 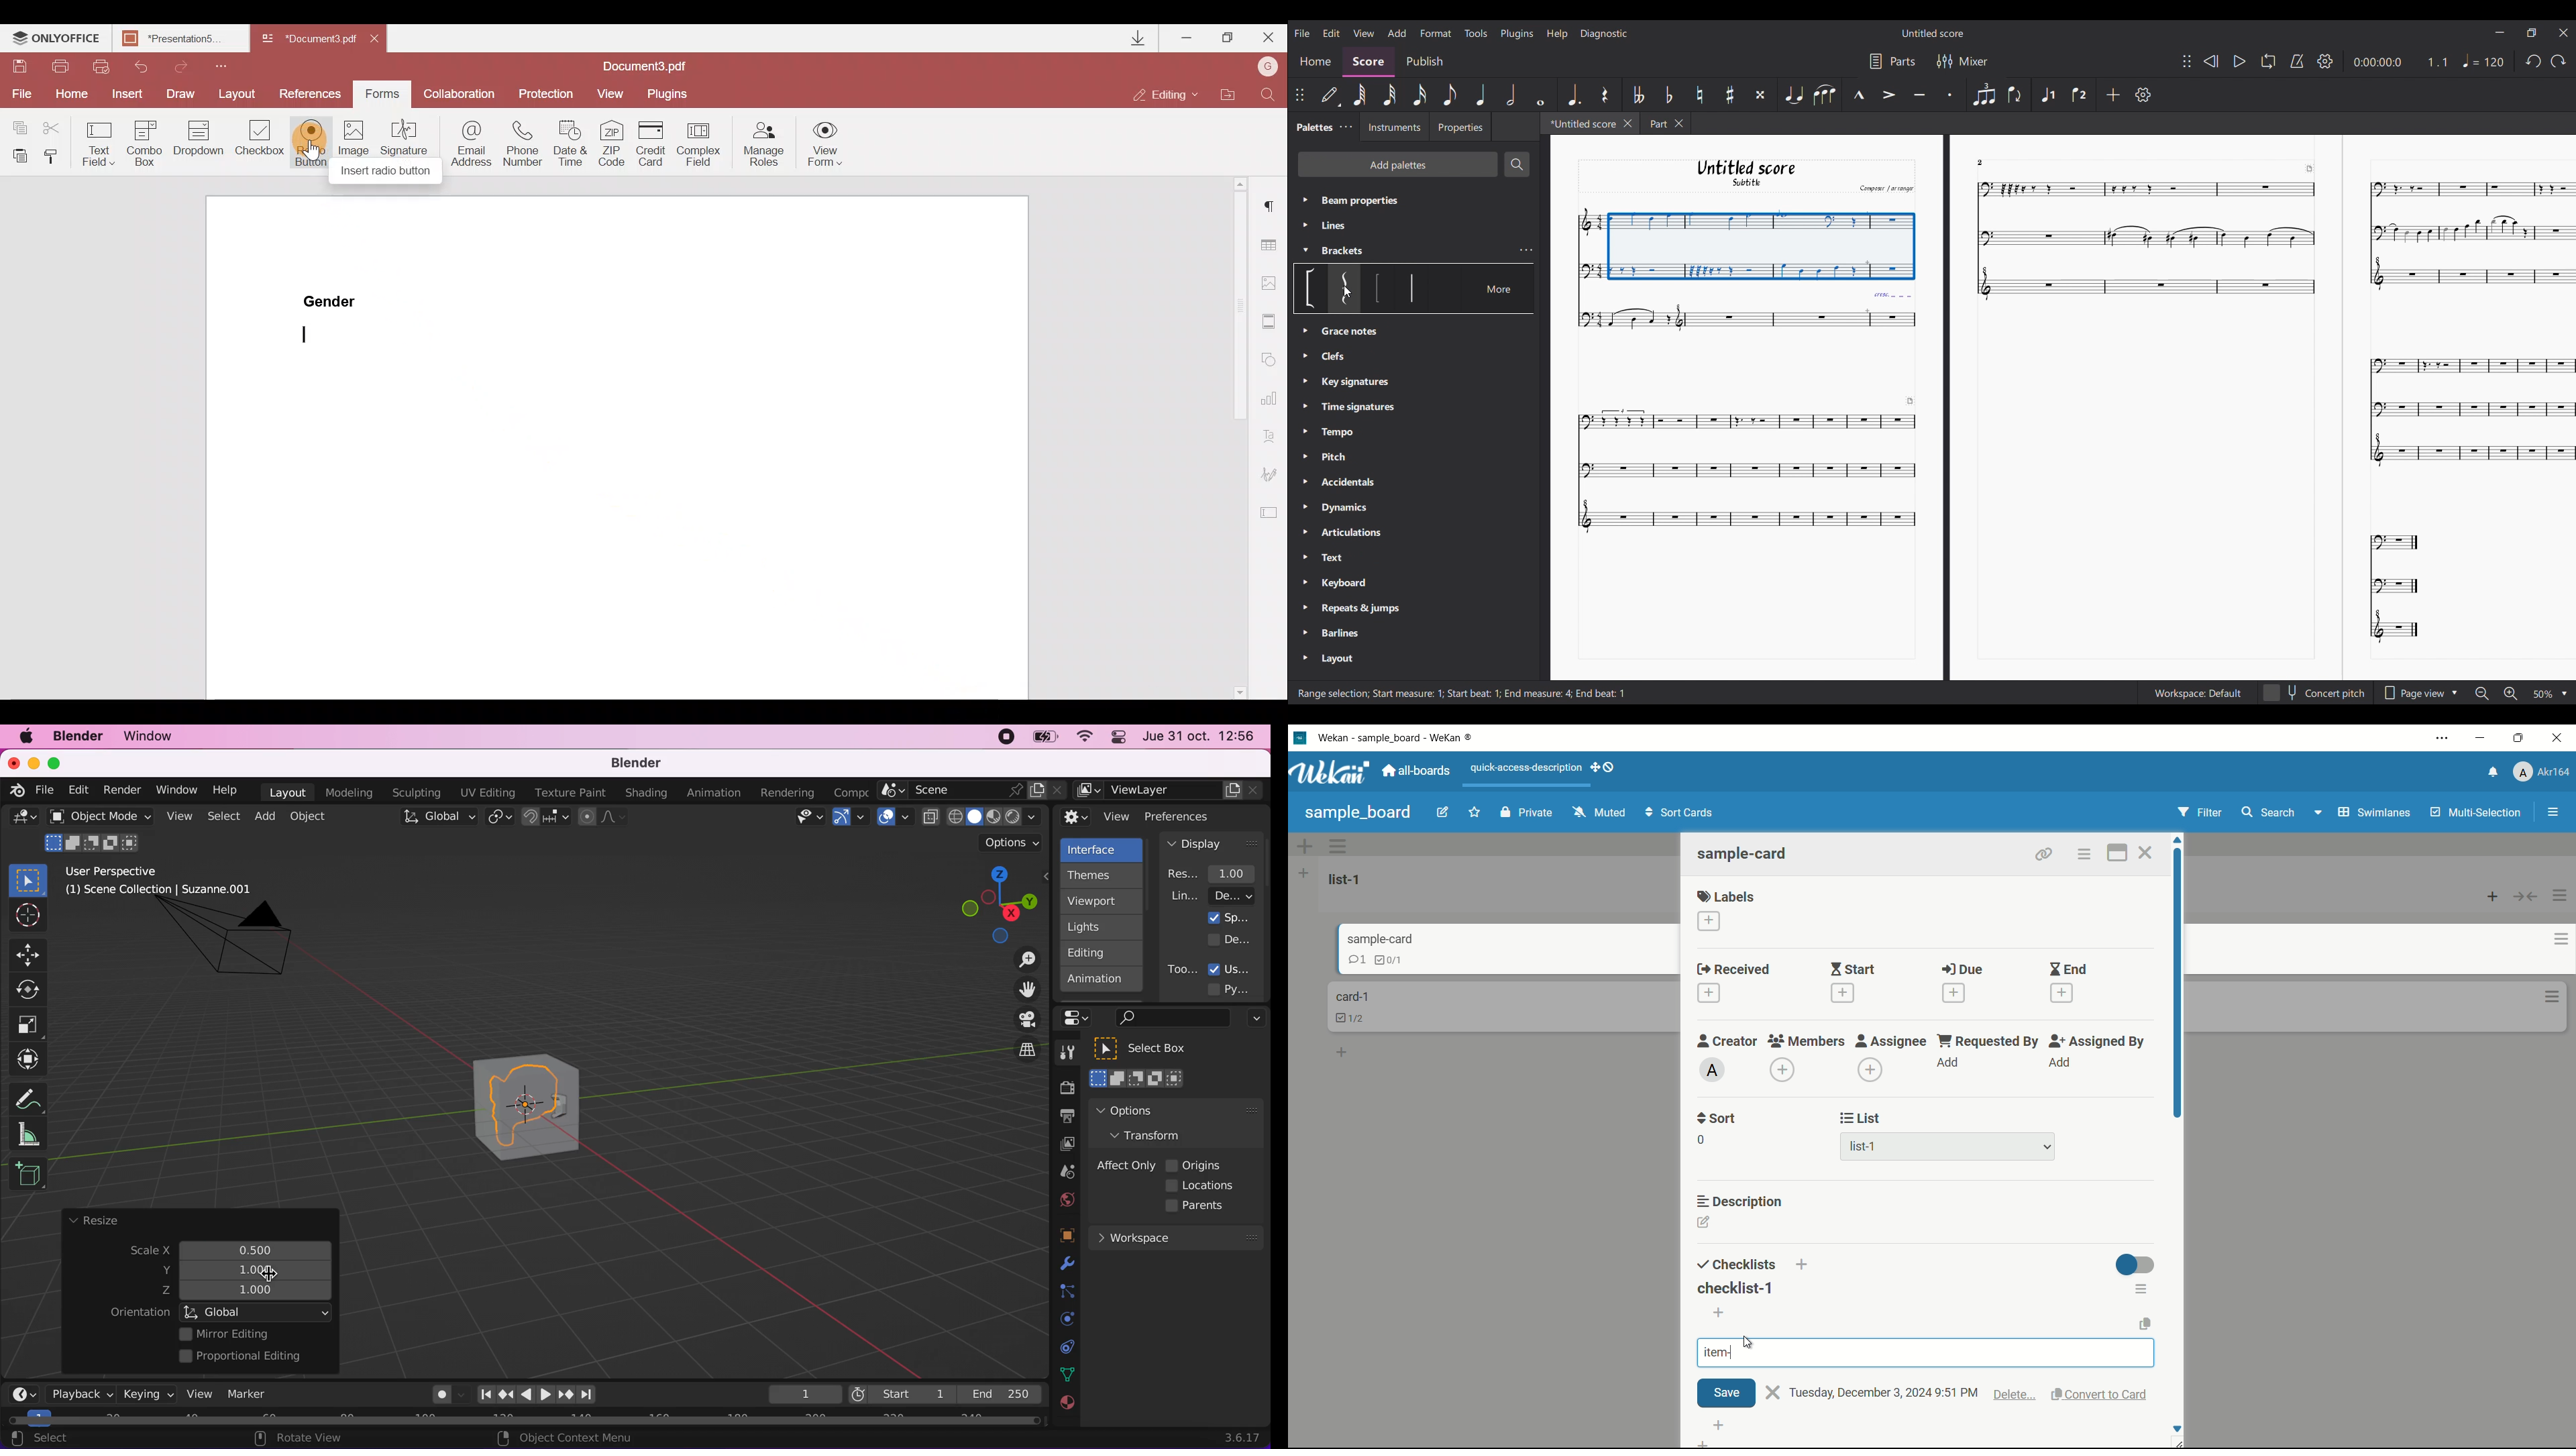 I want to click on , so click(x=2472, y=368).